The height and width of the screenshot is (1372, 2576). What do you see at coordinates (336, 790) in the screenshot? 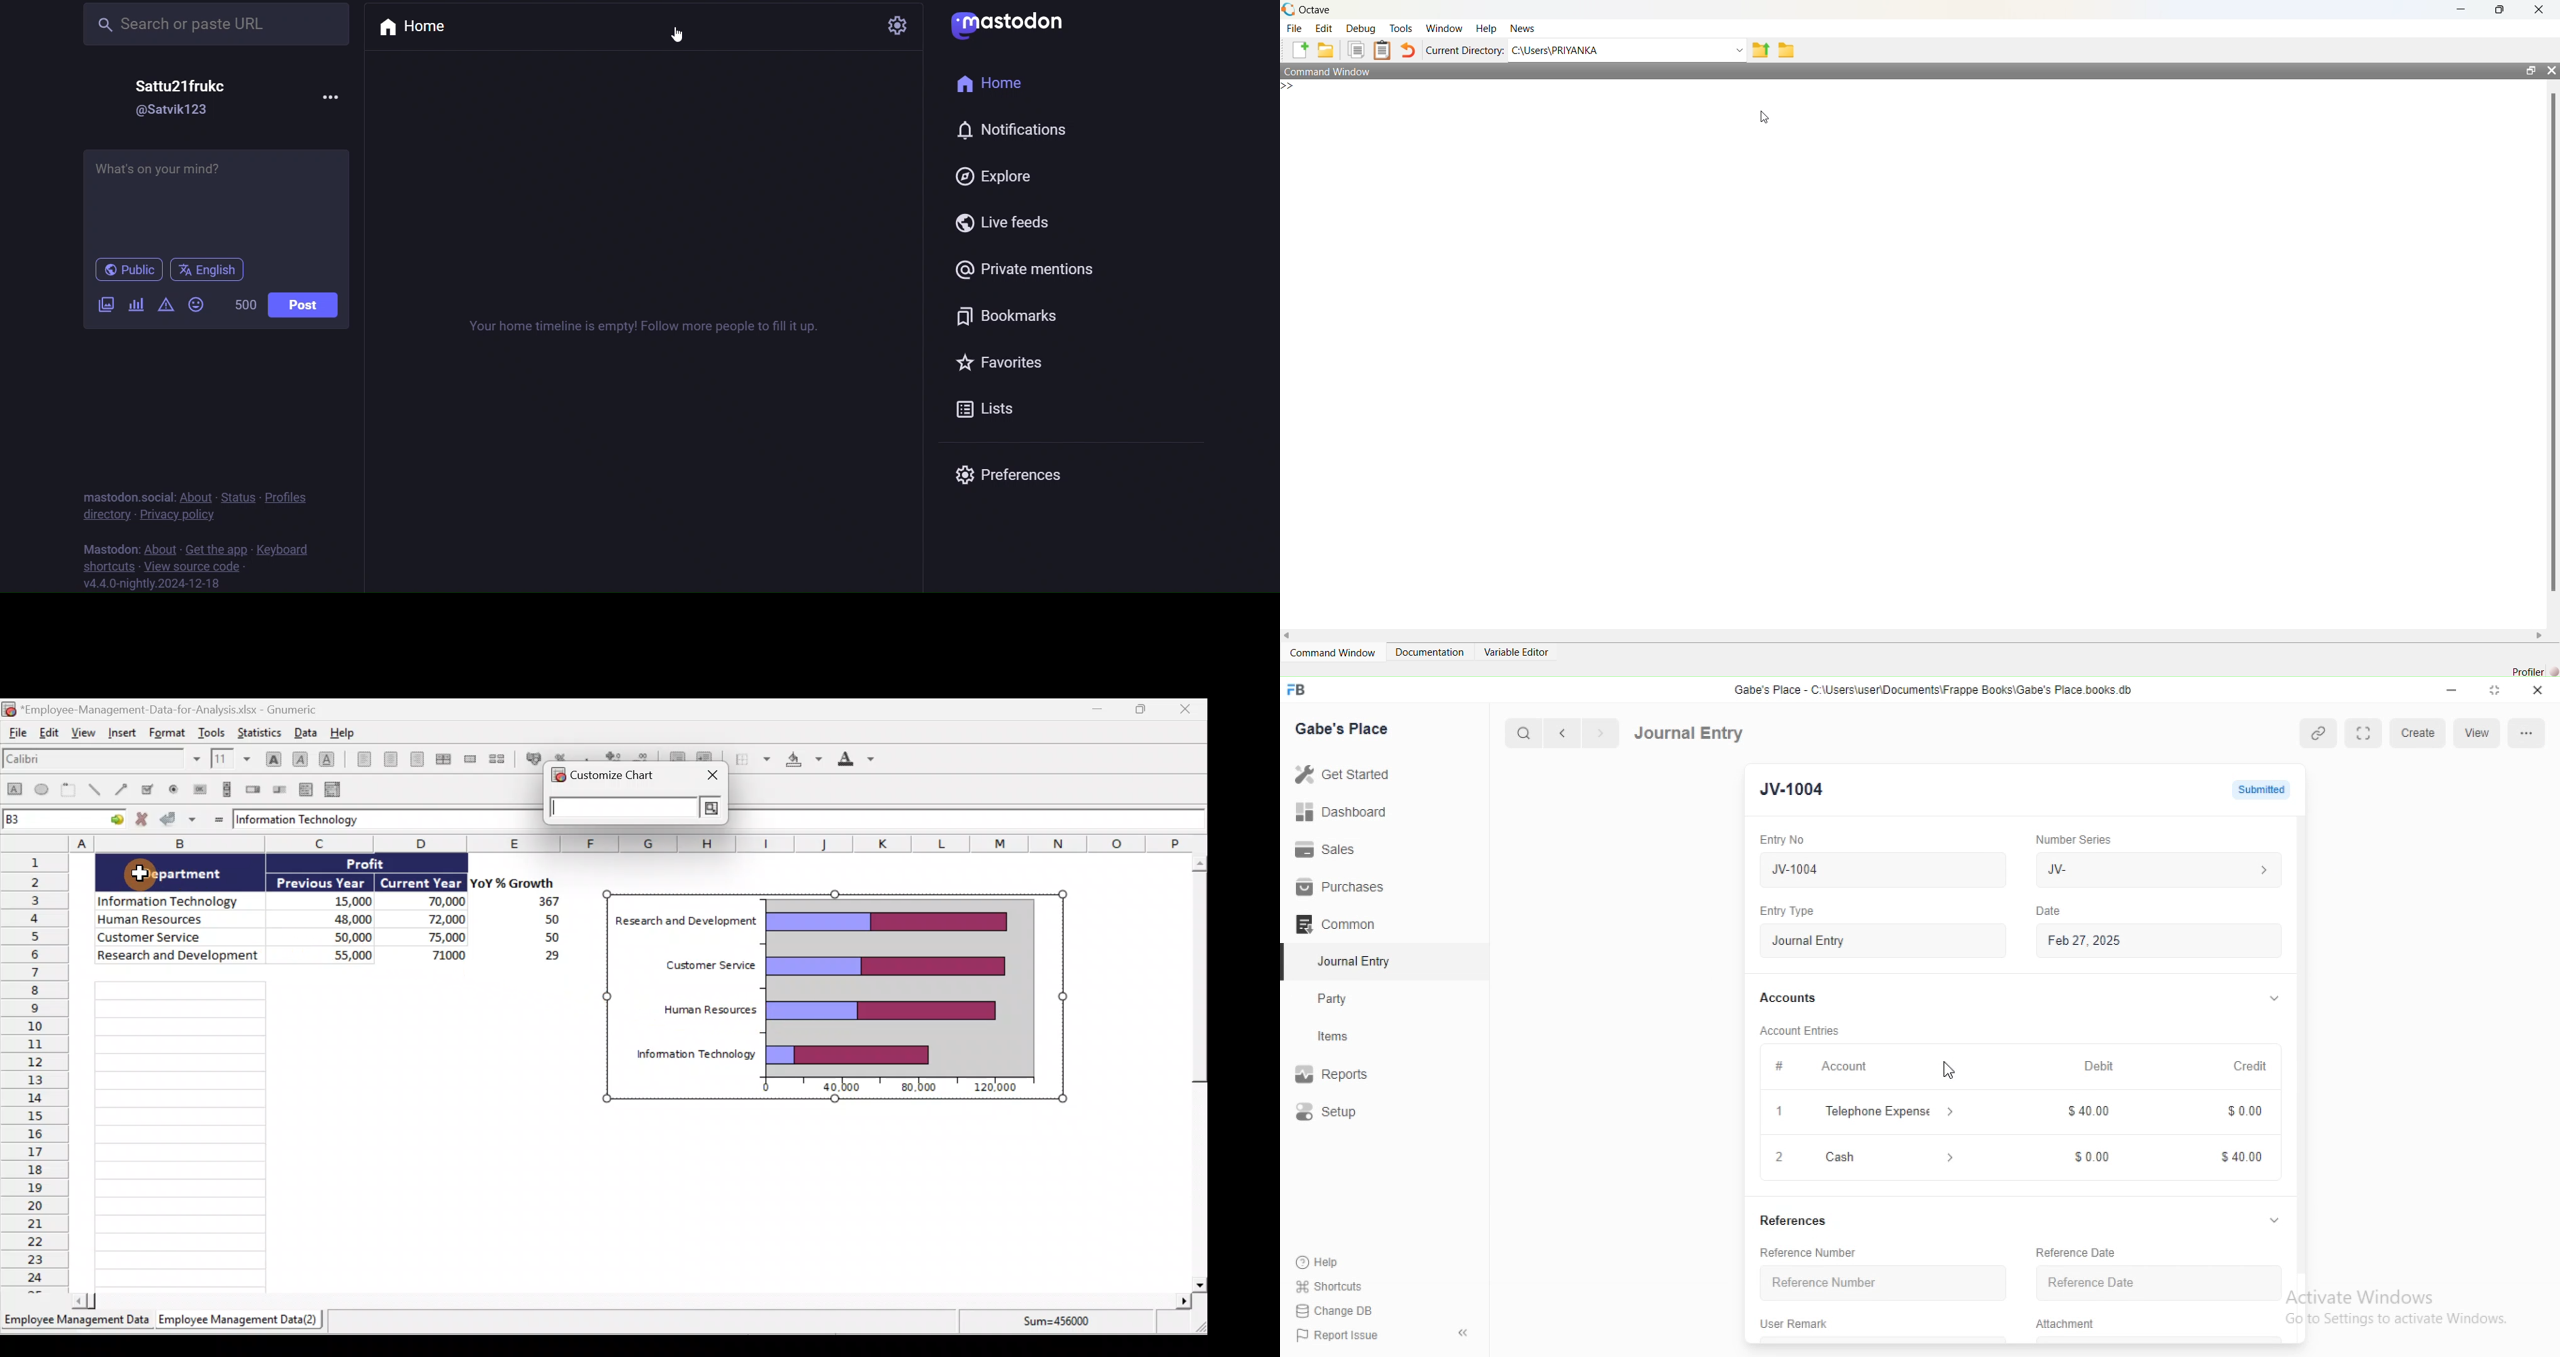
I see `Create a combo box` at bounding box center [336, 790].